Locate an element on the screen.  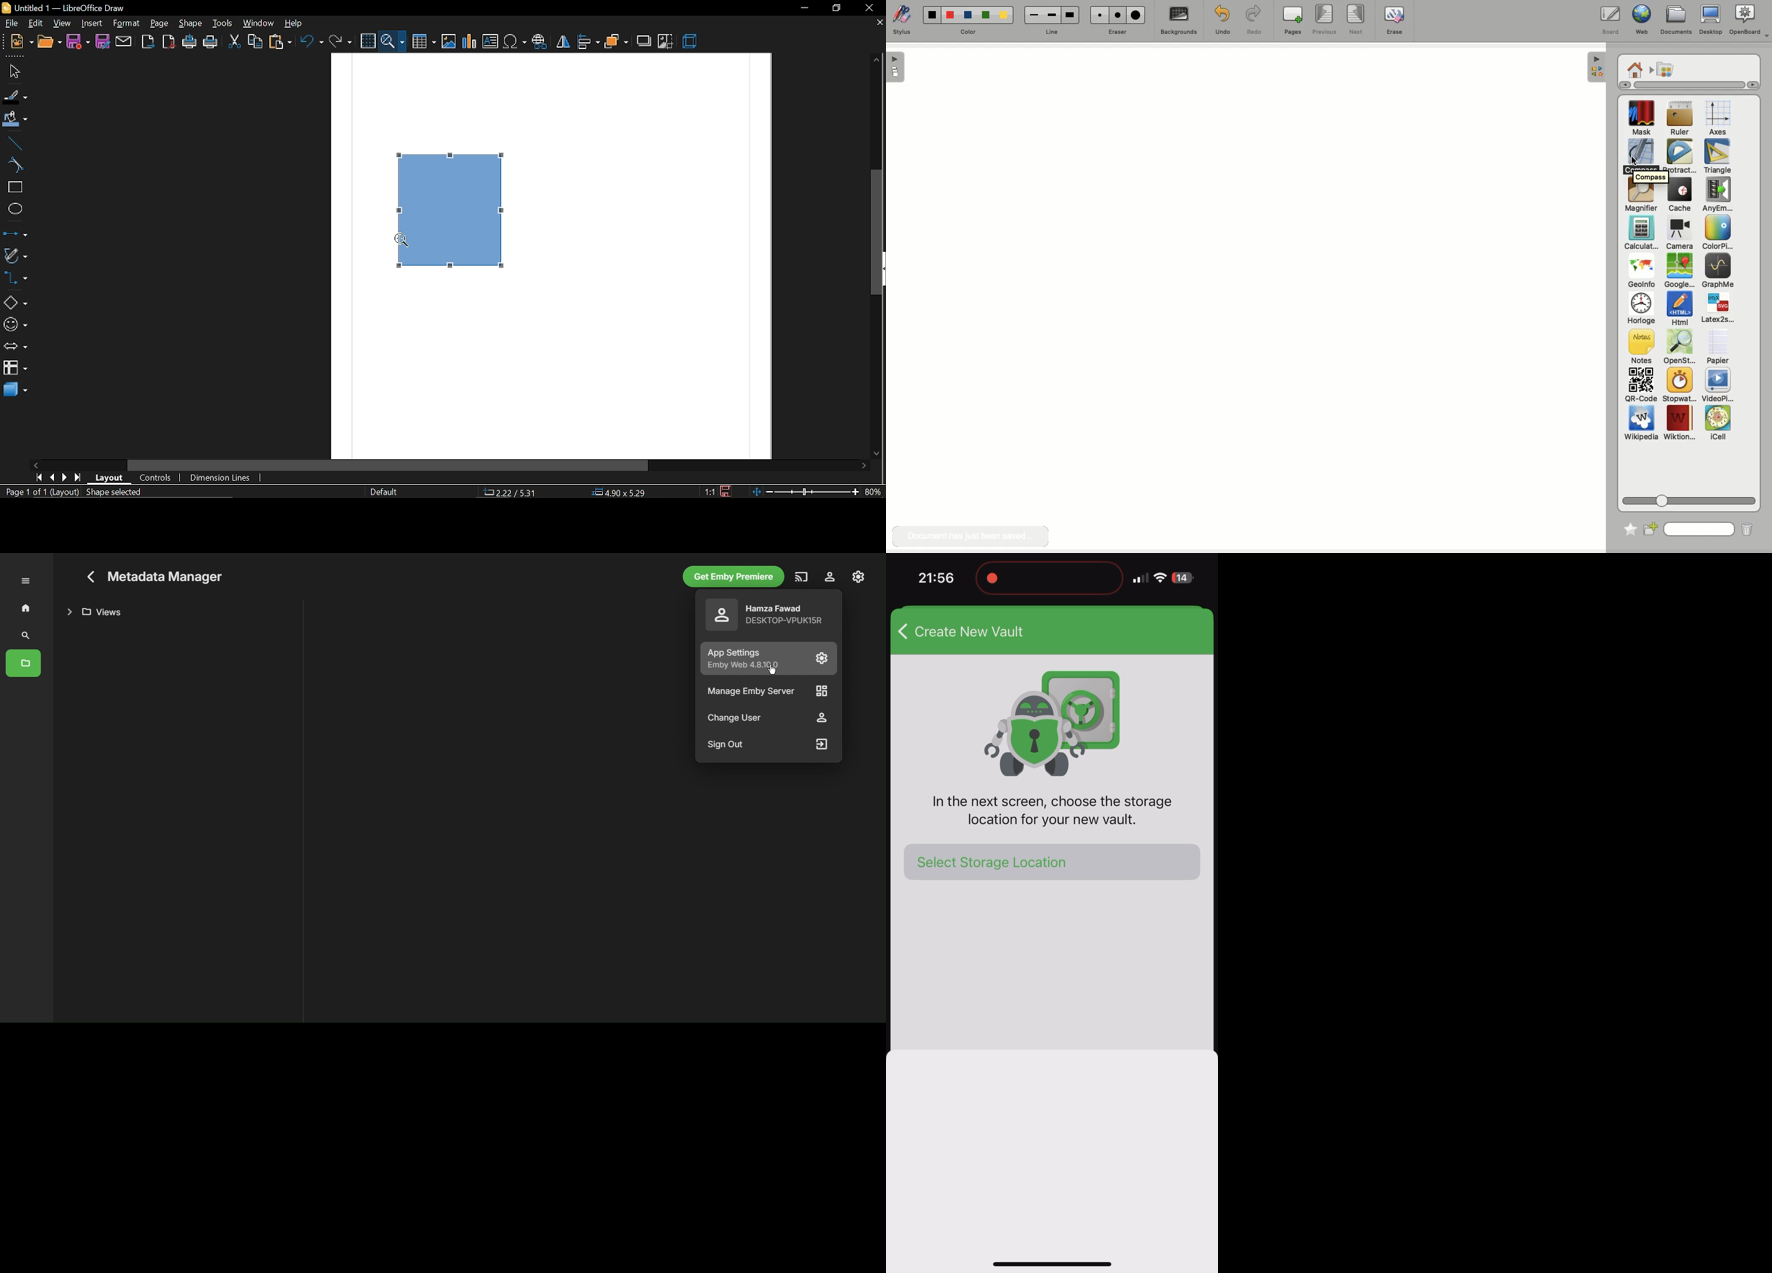
move down is located at coordinates (879, 454).